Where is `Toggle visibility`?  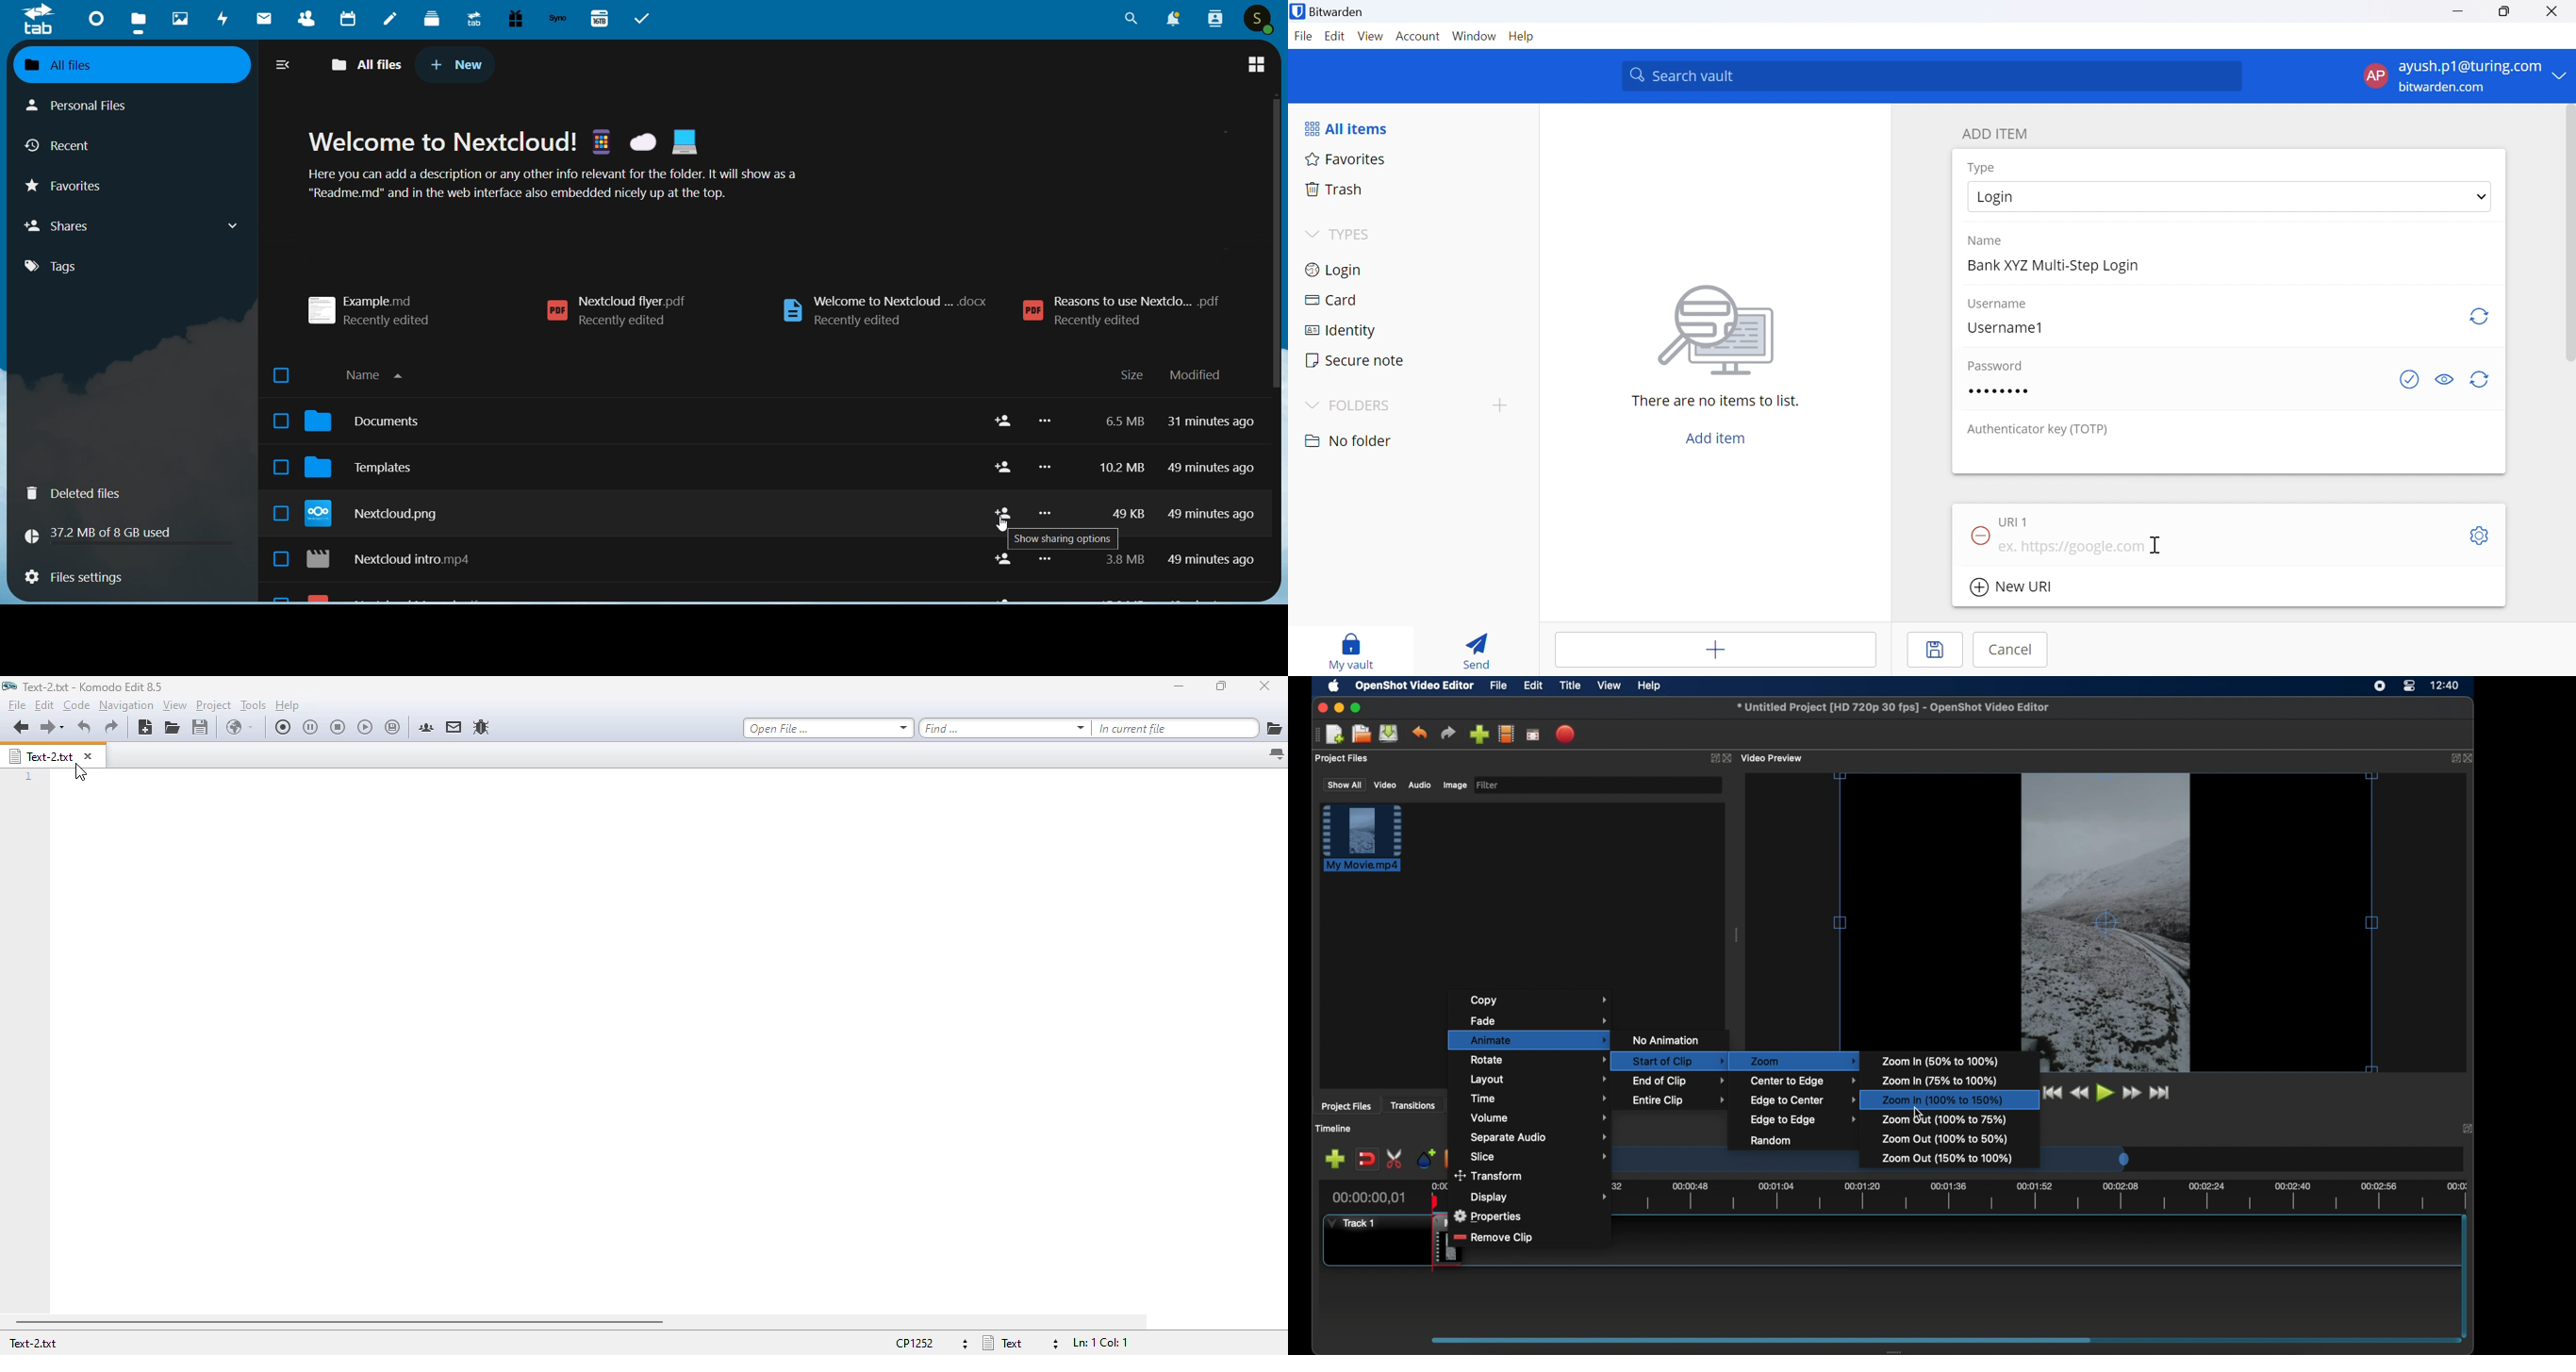 Toggle visibility is located at coordinates (2444, 380).